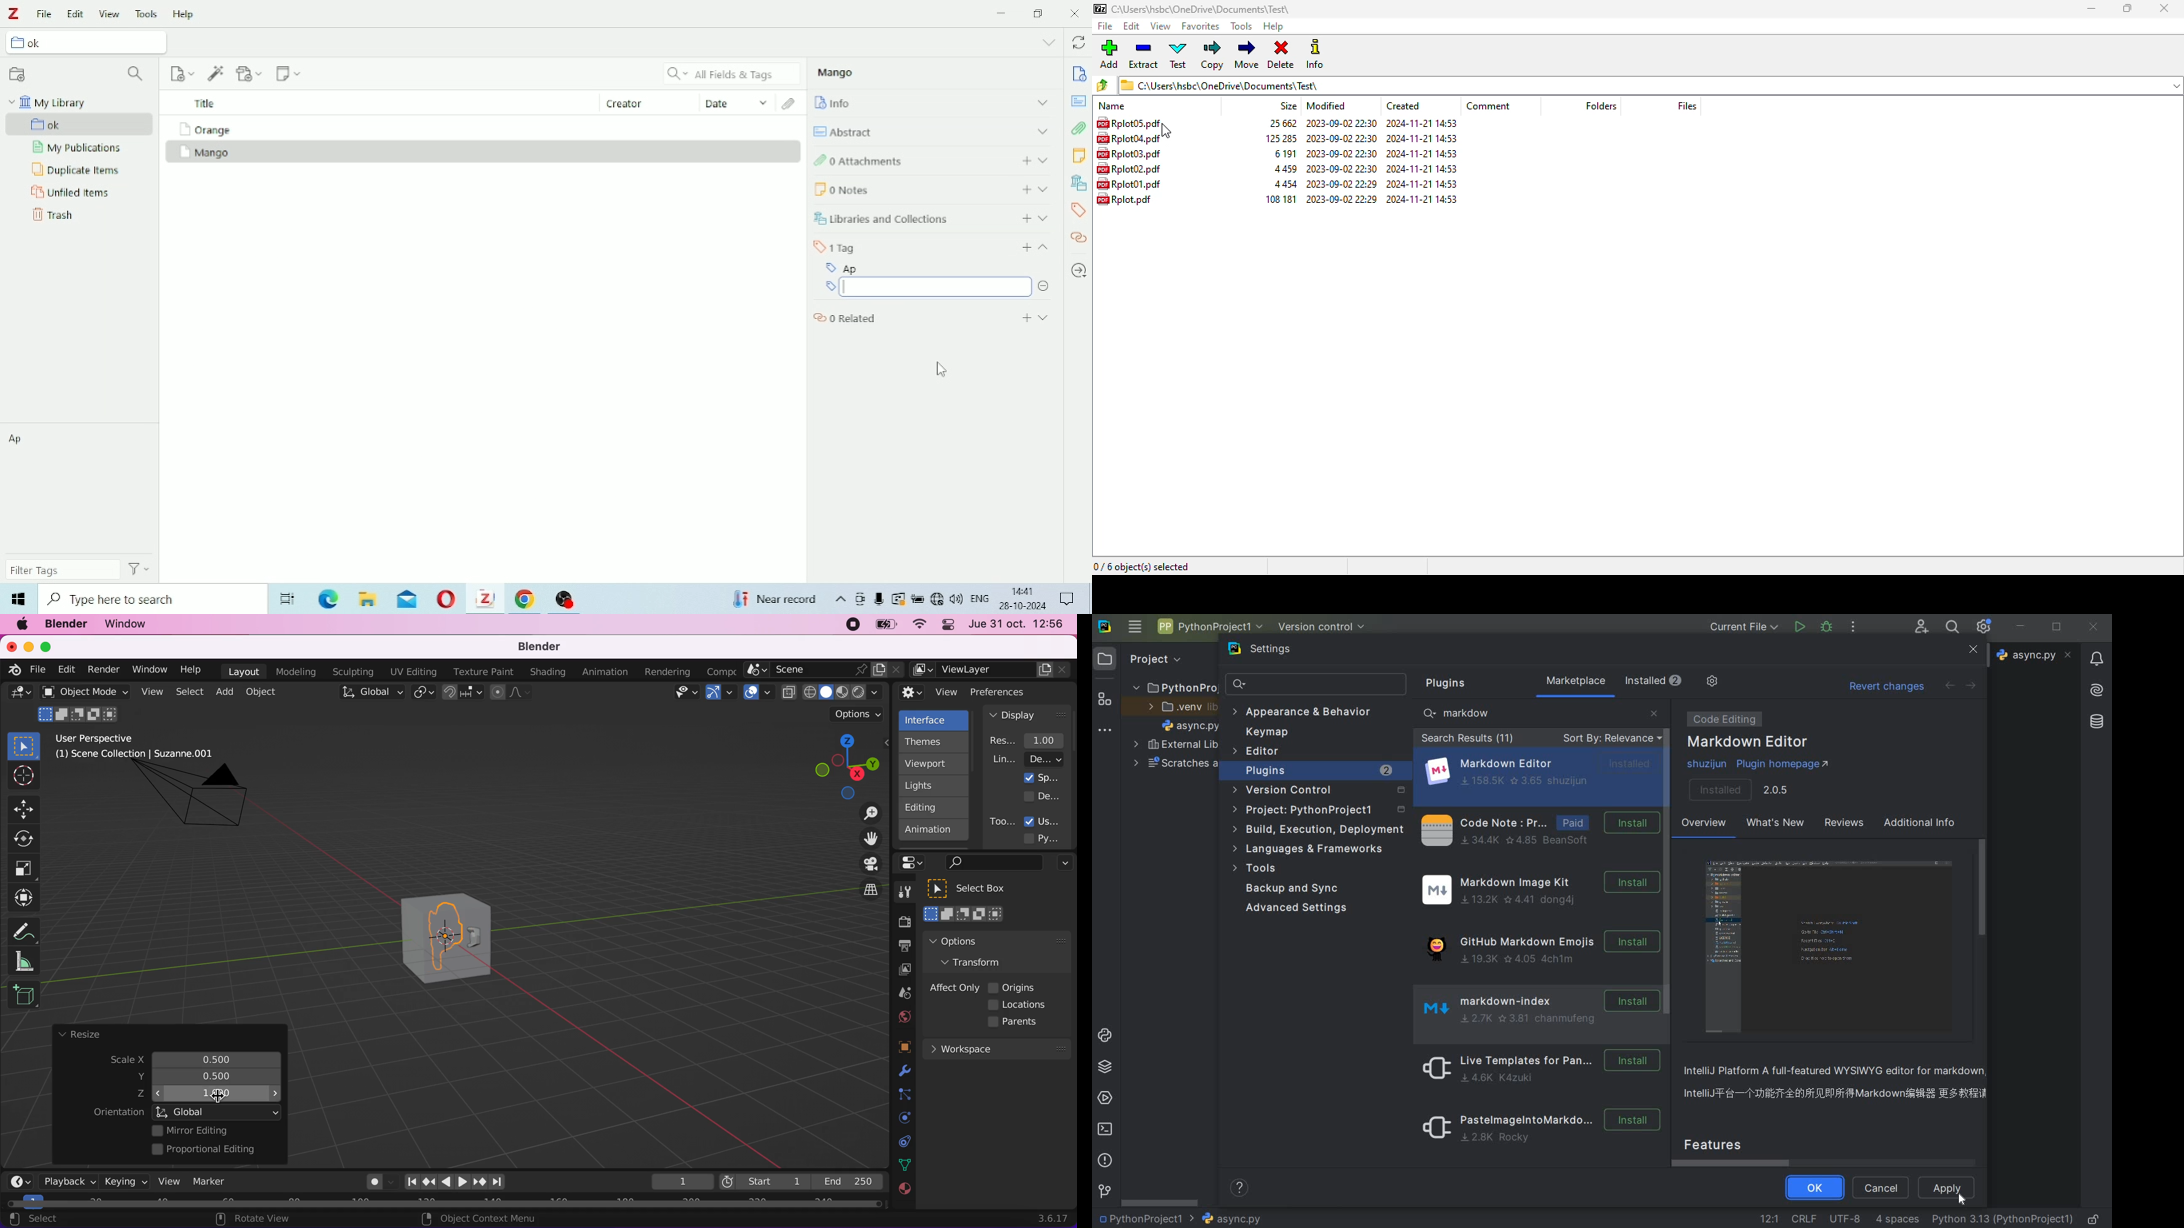  Describe the element at coordinates (205, 153) in the screenshot. I see `Mango` at that location.